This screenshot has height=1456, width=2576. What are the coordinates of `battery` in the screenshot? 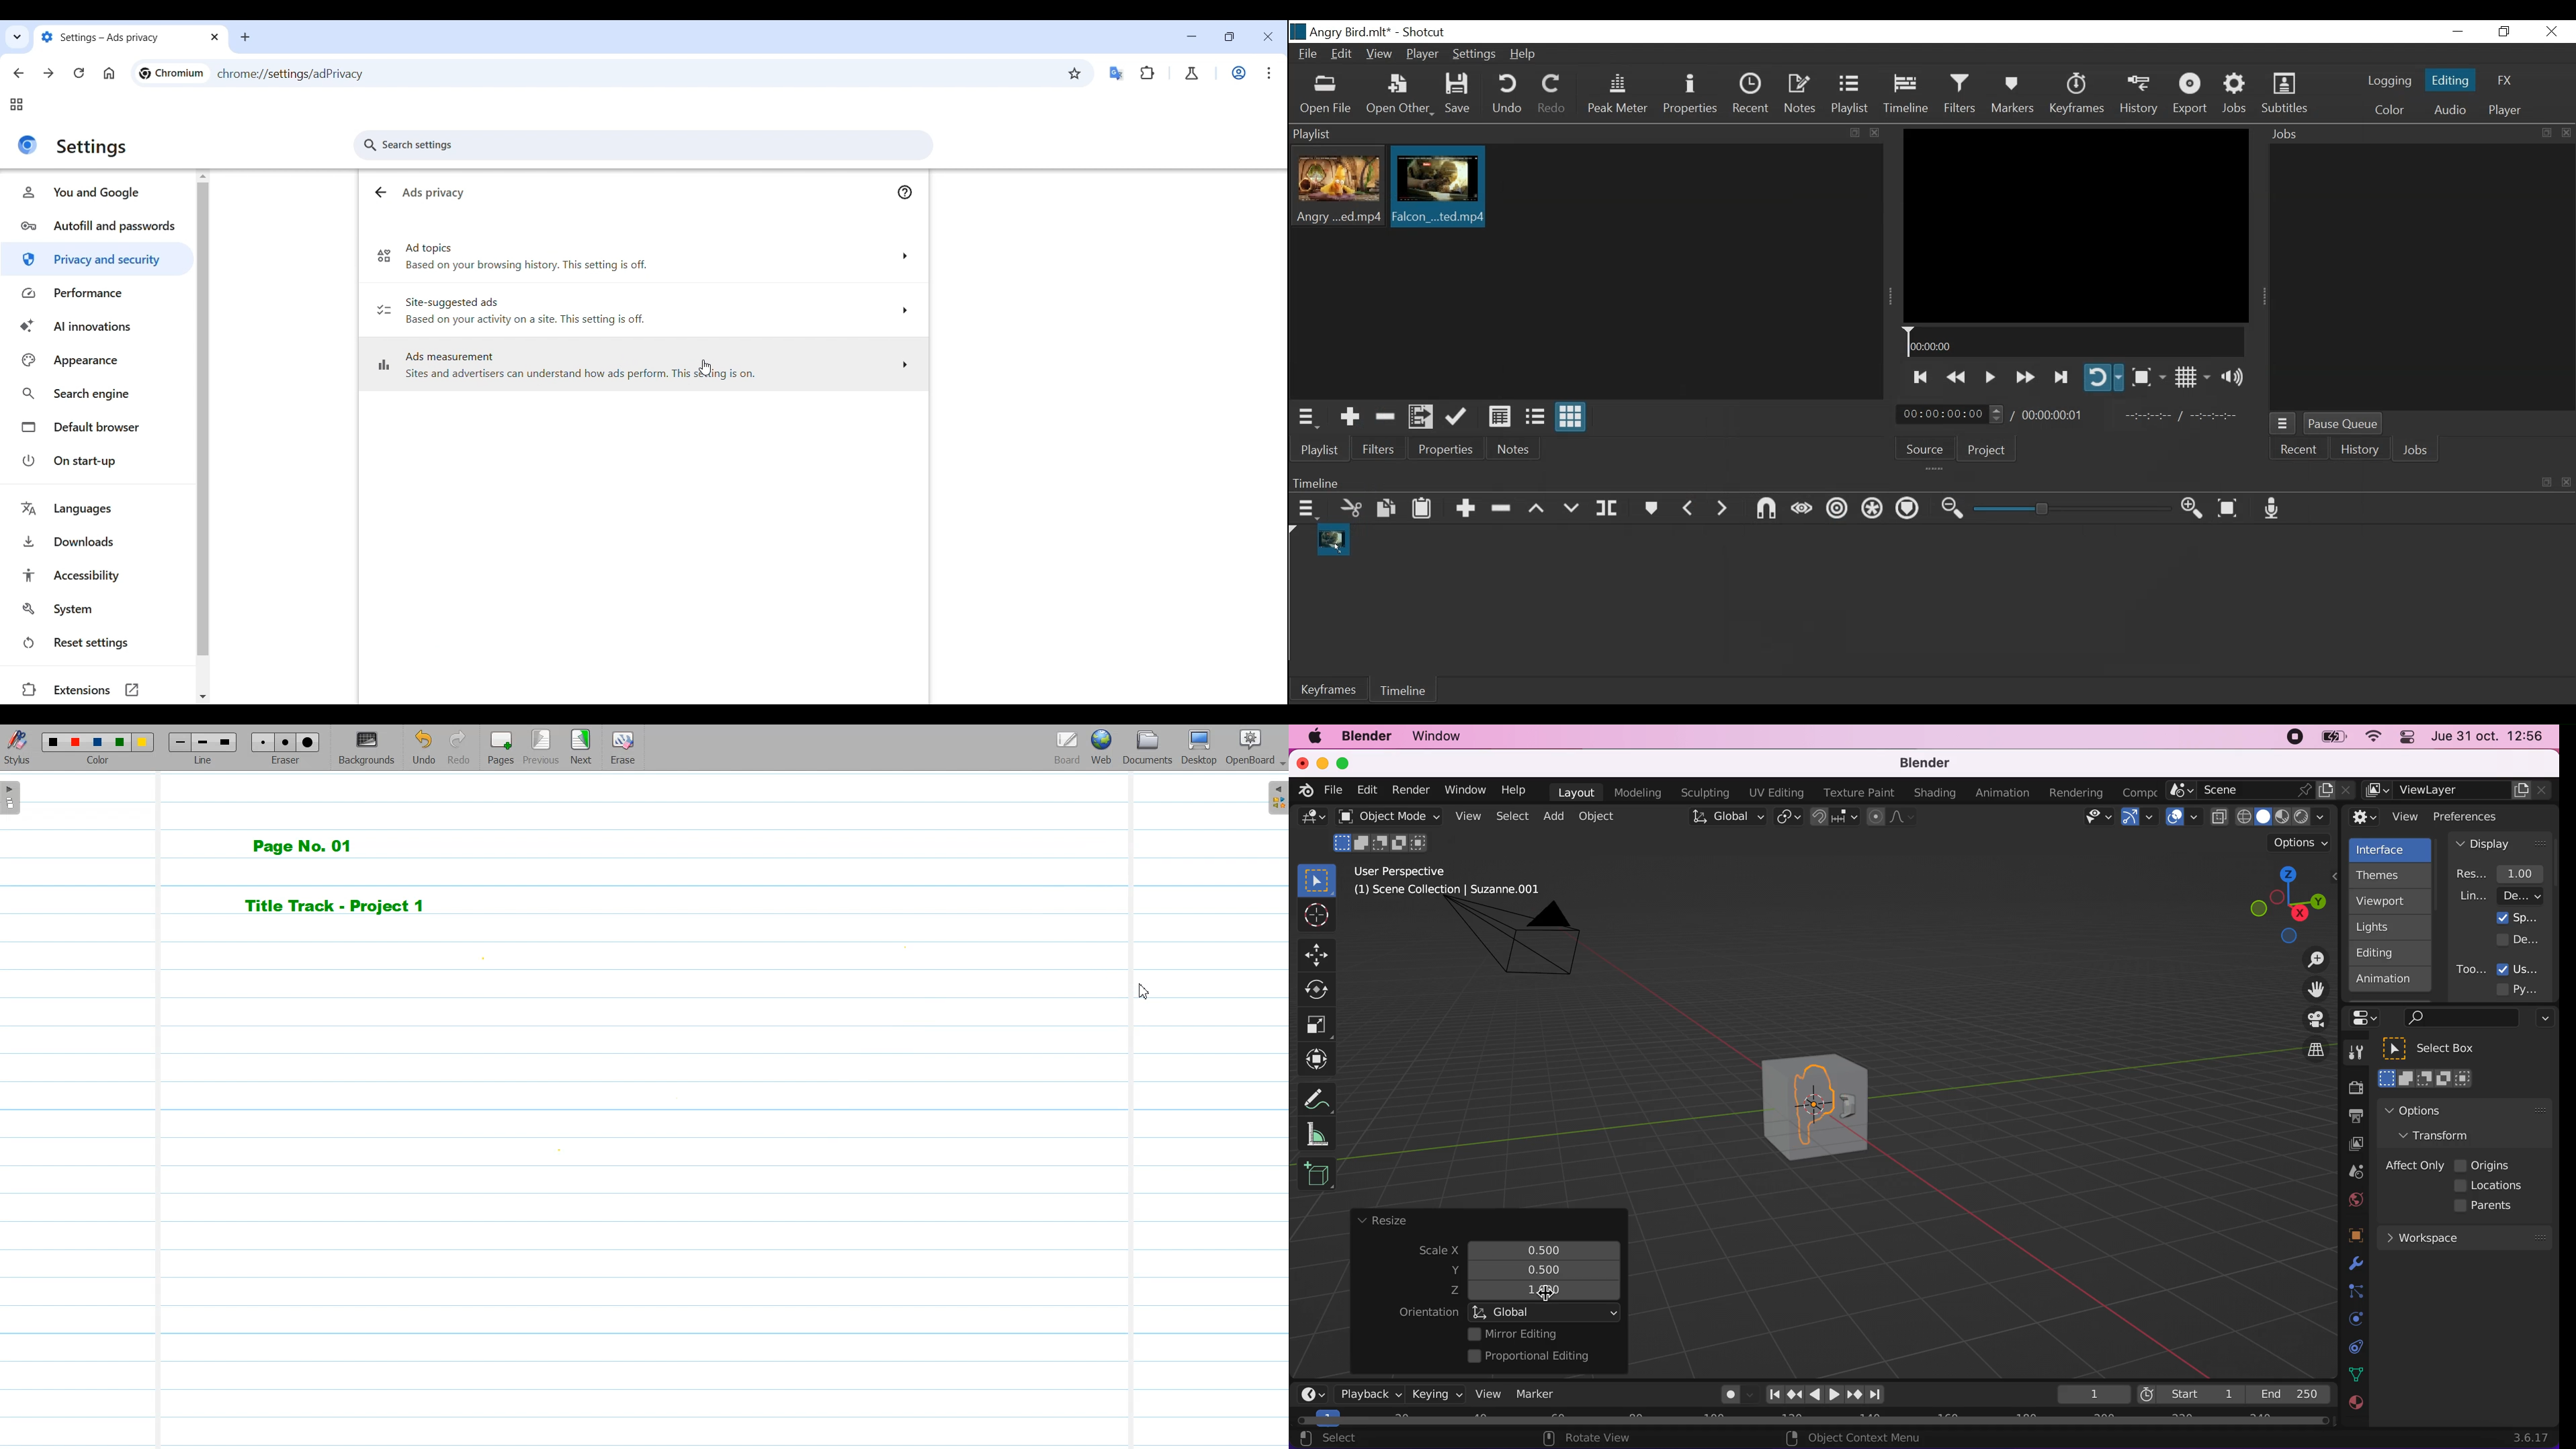 It's located at (2330, 739).